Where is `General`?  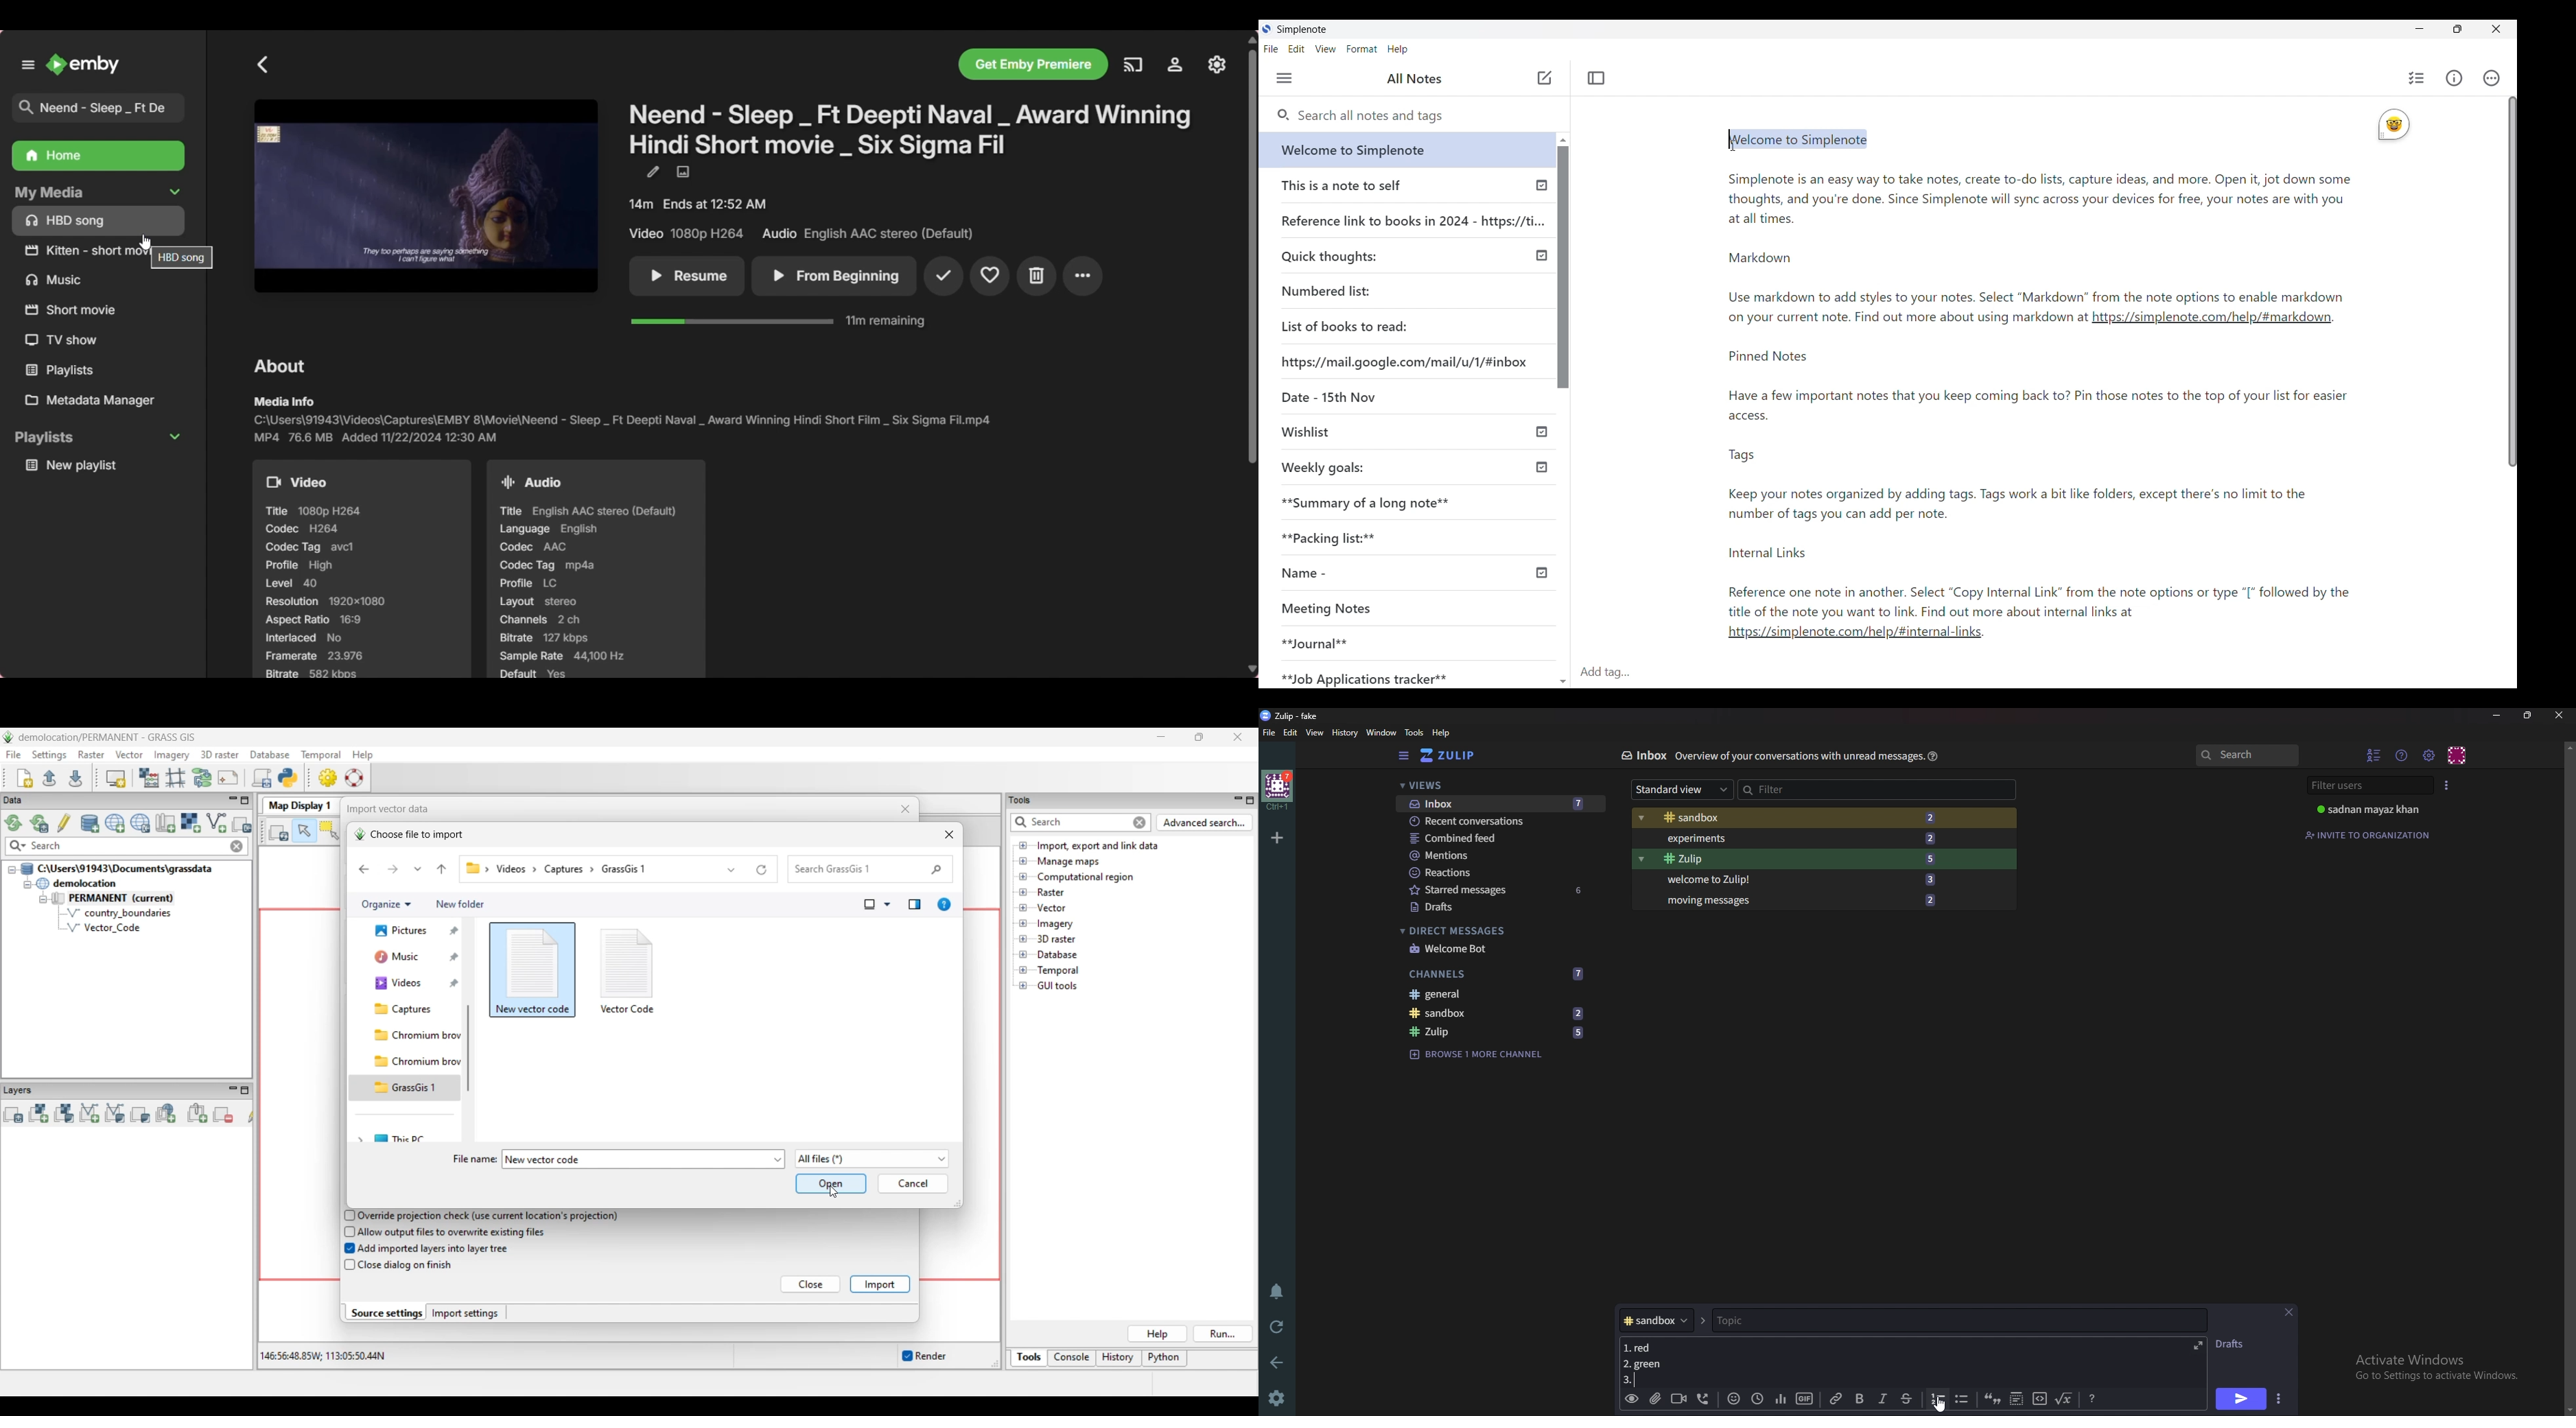 General is located at coordinates (1499, 995).